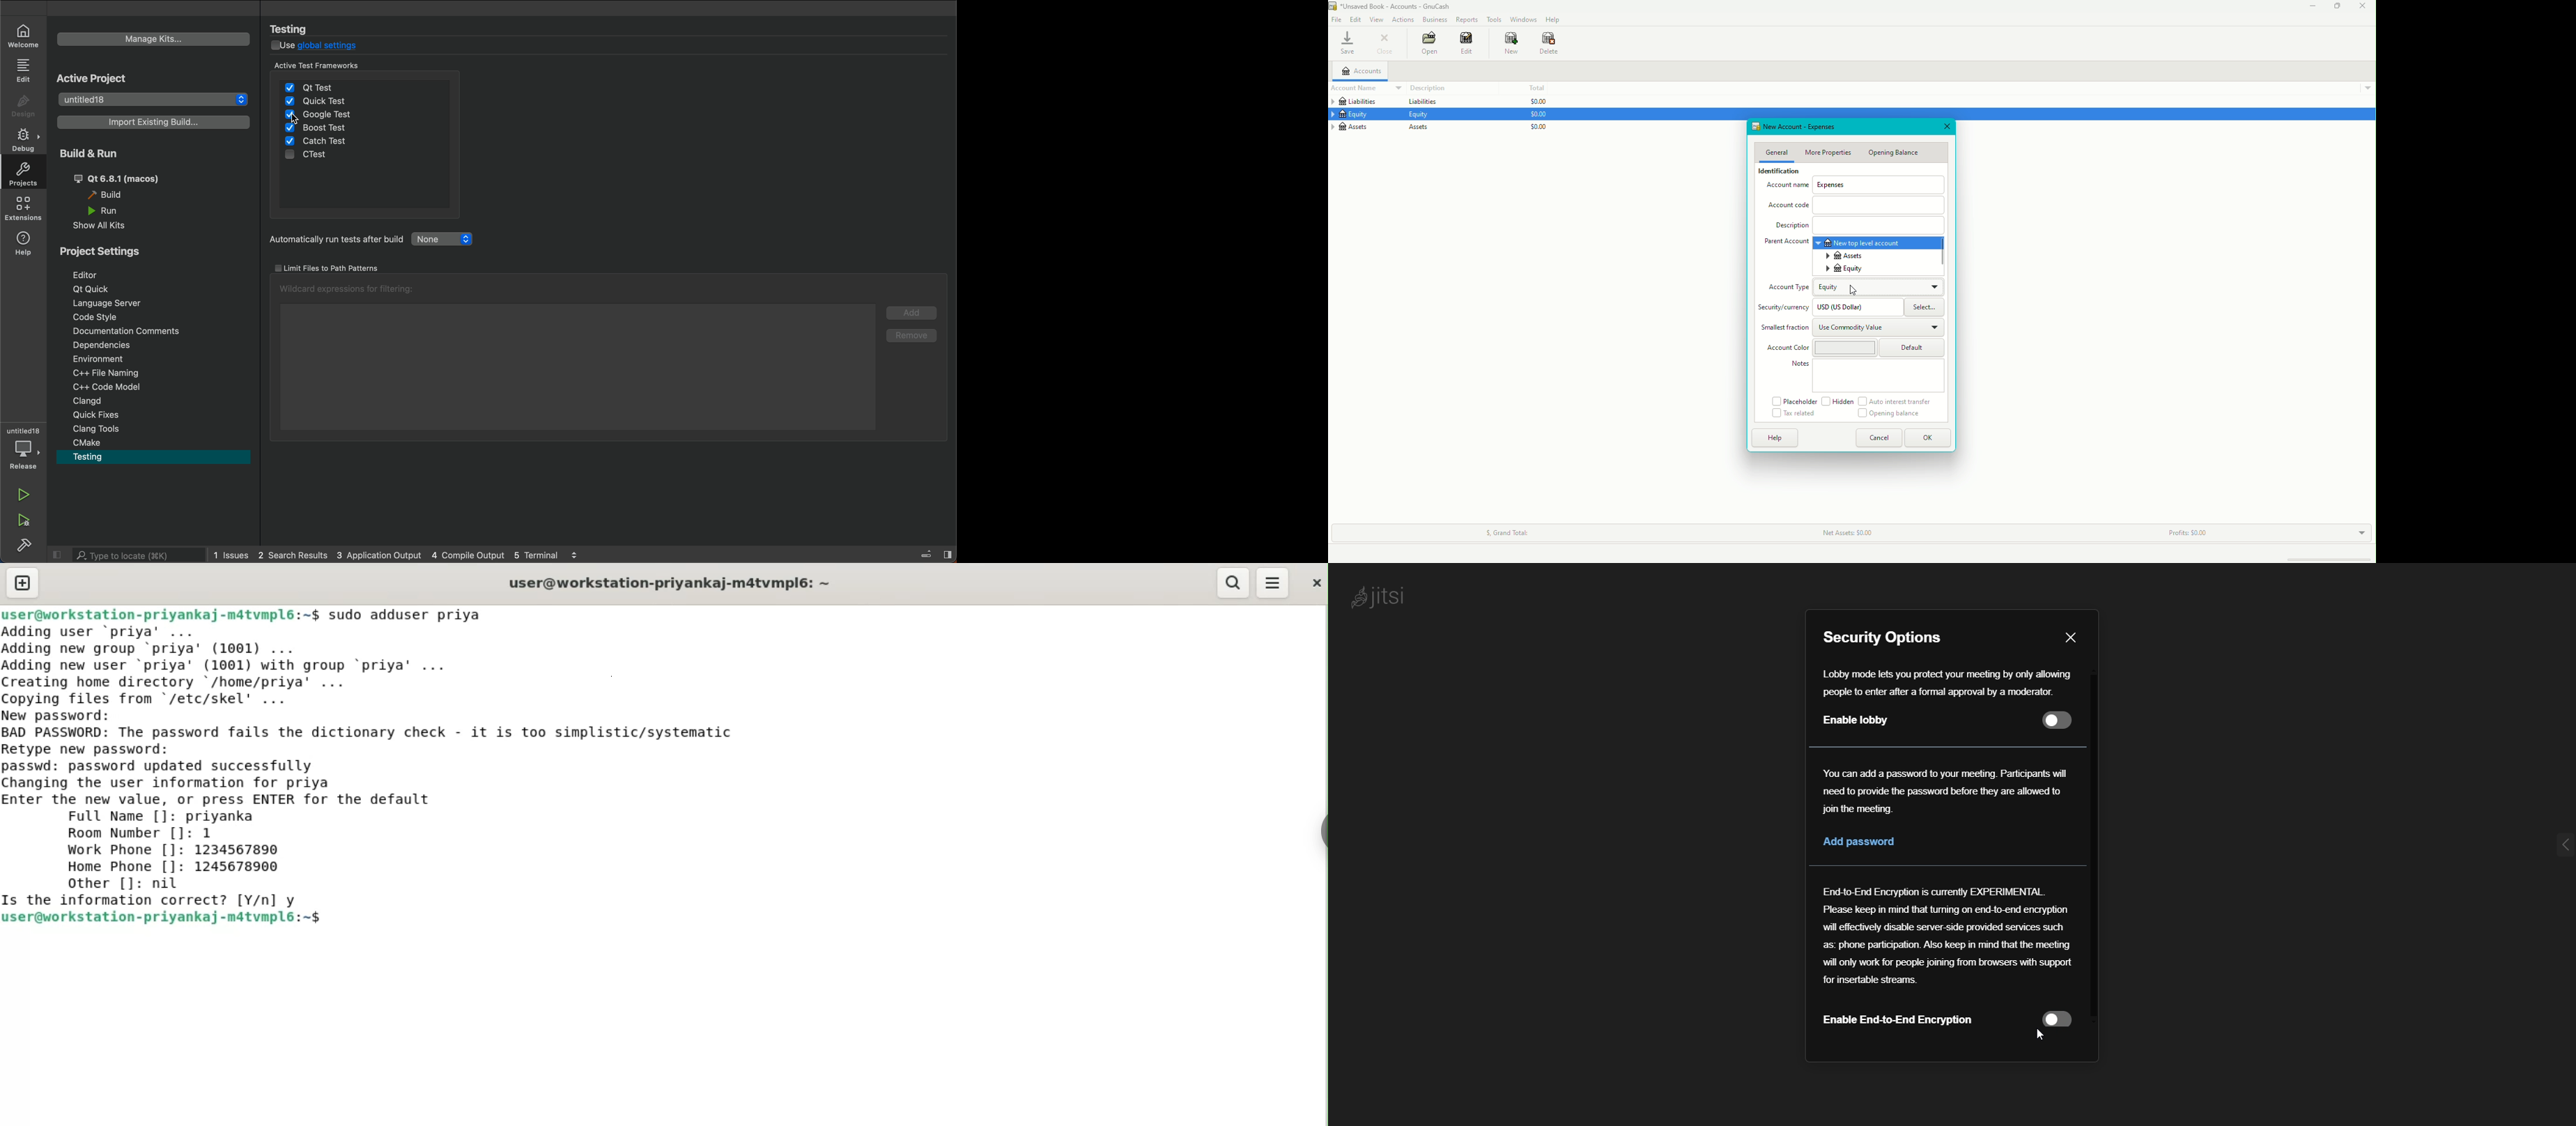  Describe the element at coordinates (1386, 597) in the screenshot. I see `Jitsi` at that location.